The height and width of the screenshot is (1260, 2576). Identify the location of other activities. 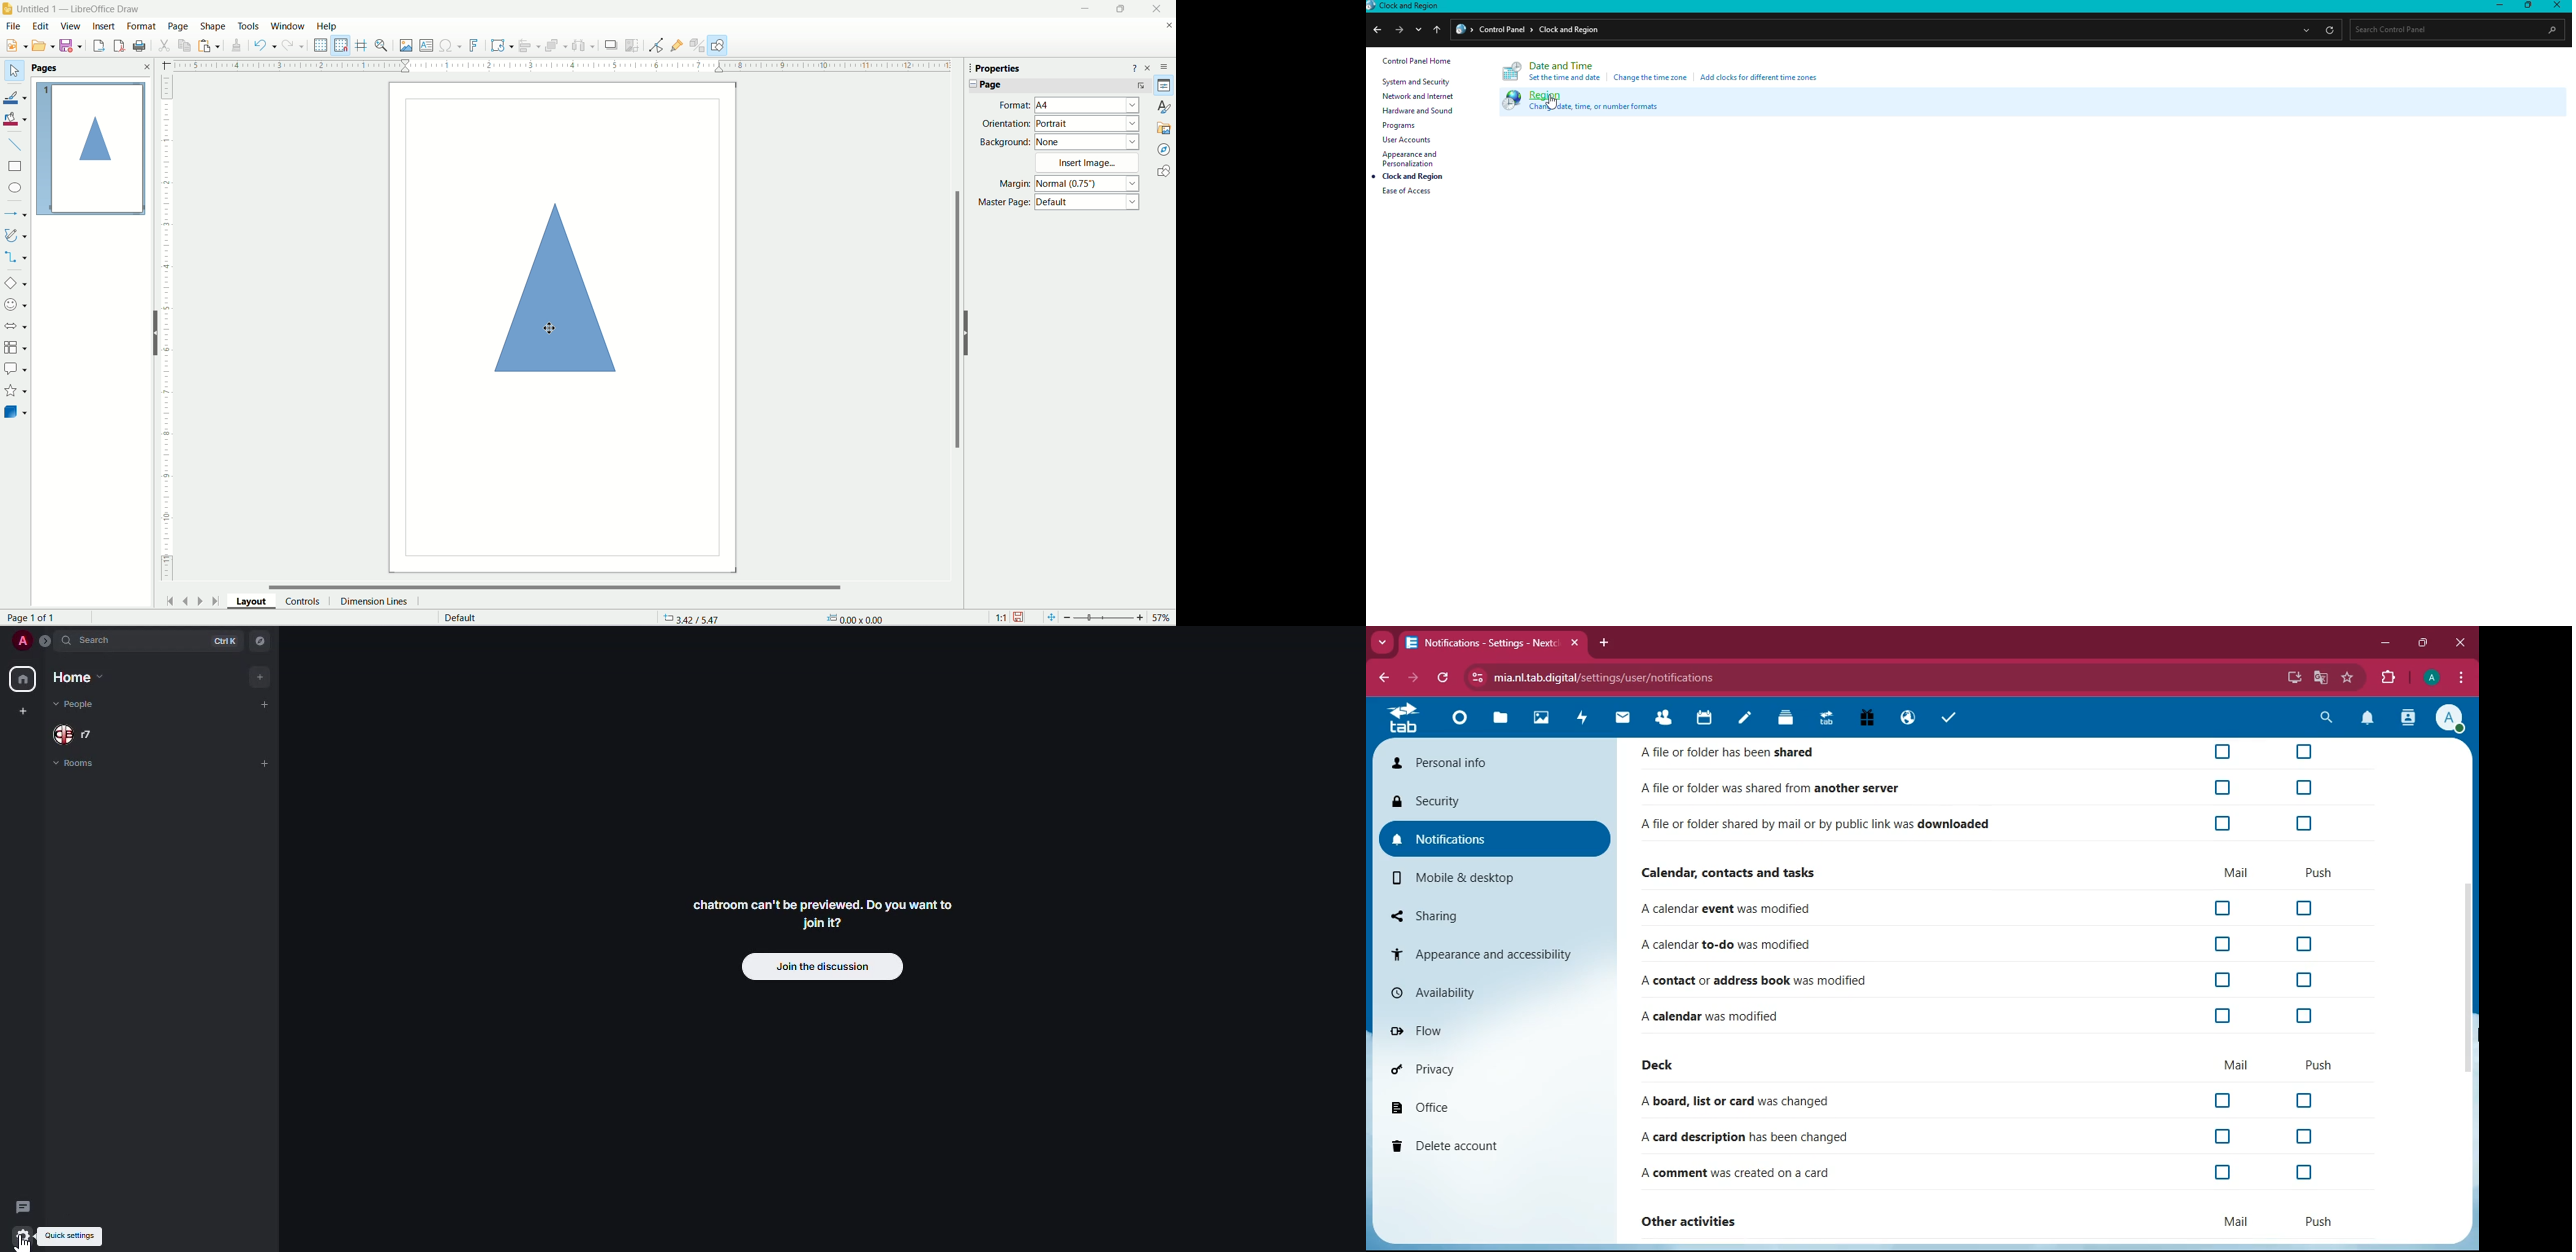
(1697, 1223).